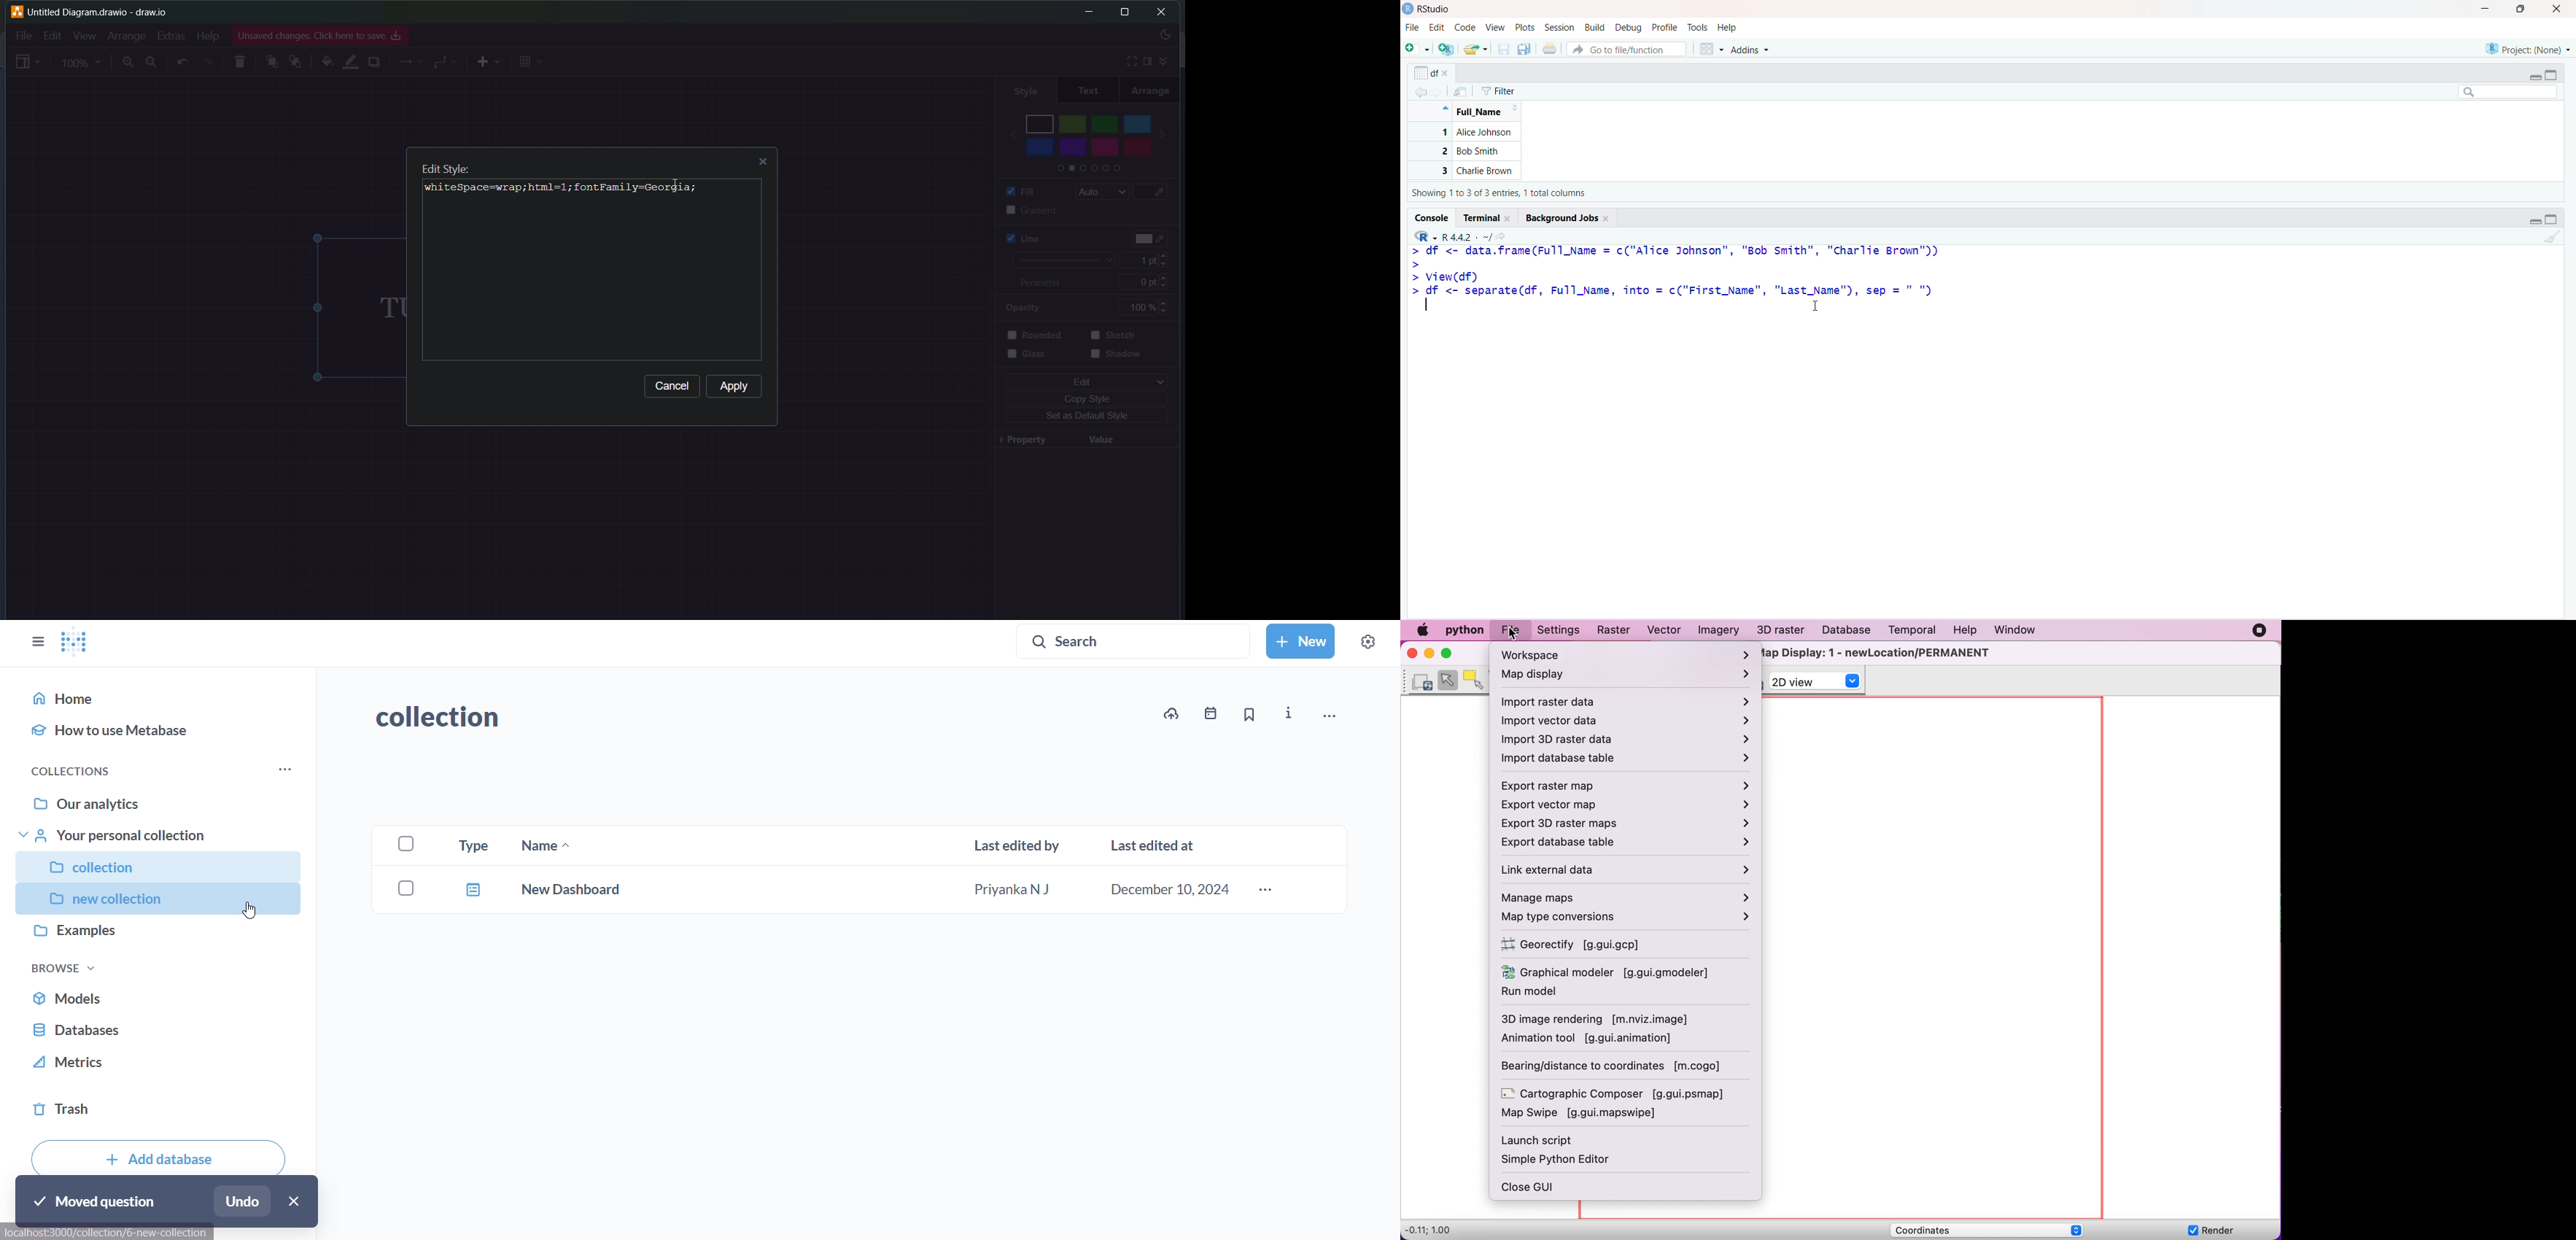 Image resolution: width=2576 pixels, height=1260 pixels. I want to click on Project (None), so click(2527, 45).